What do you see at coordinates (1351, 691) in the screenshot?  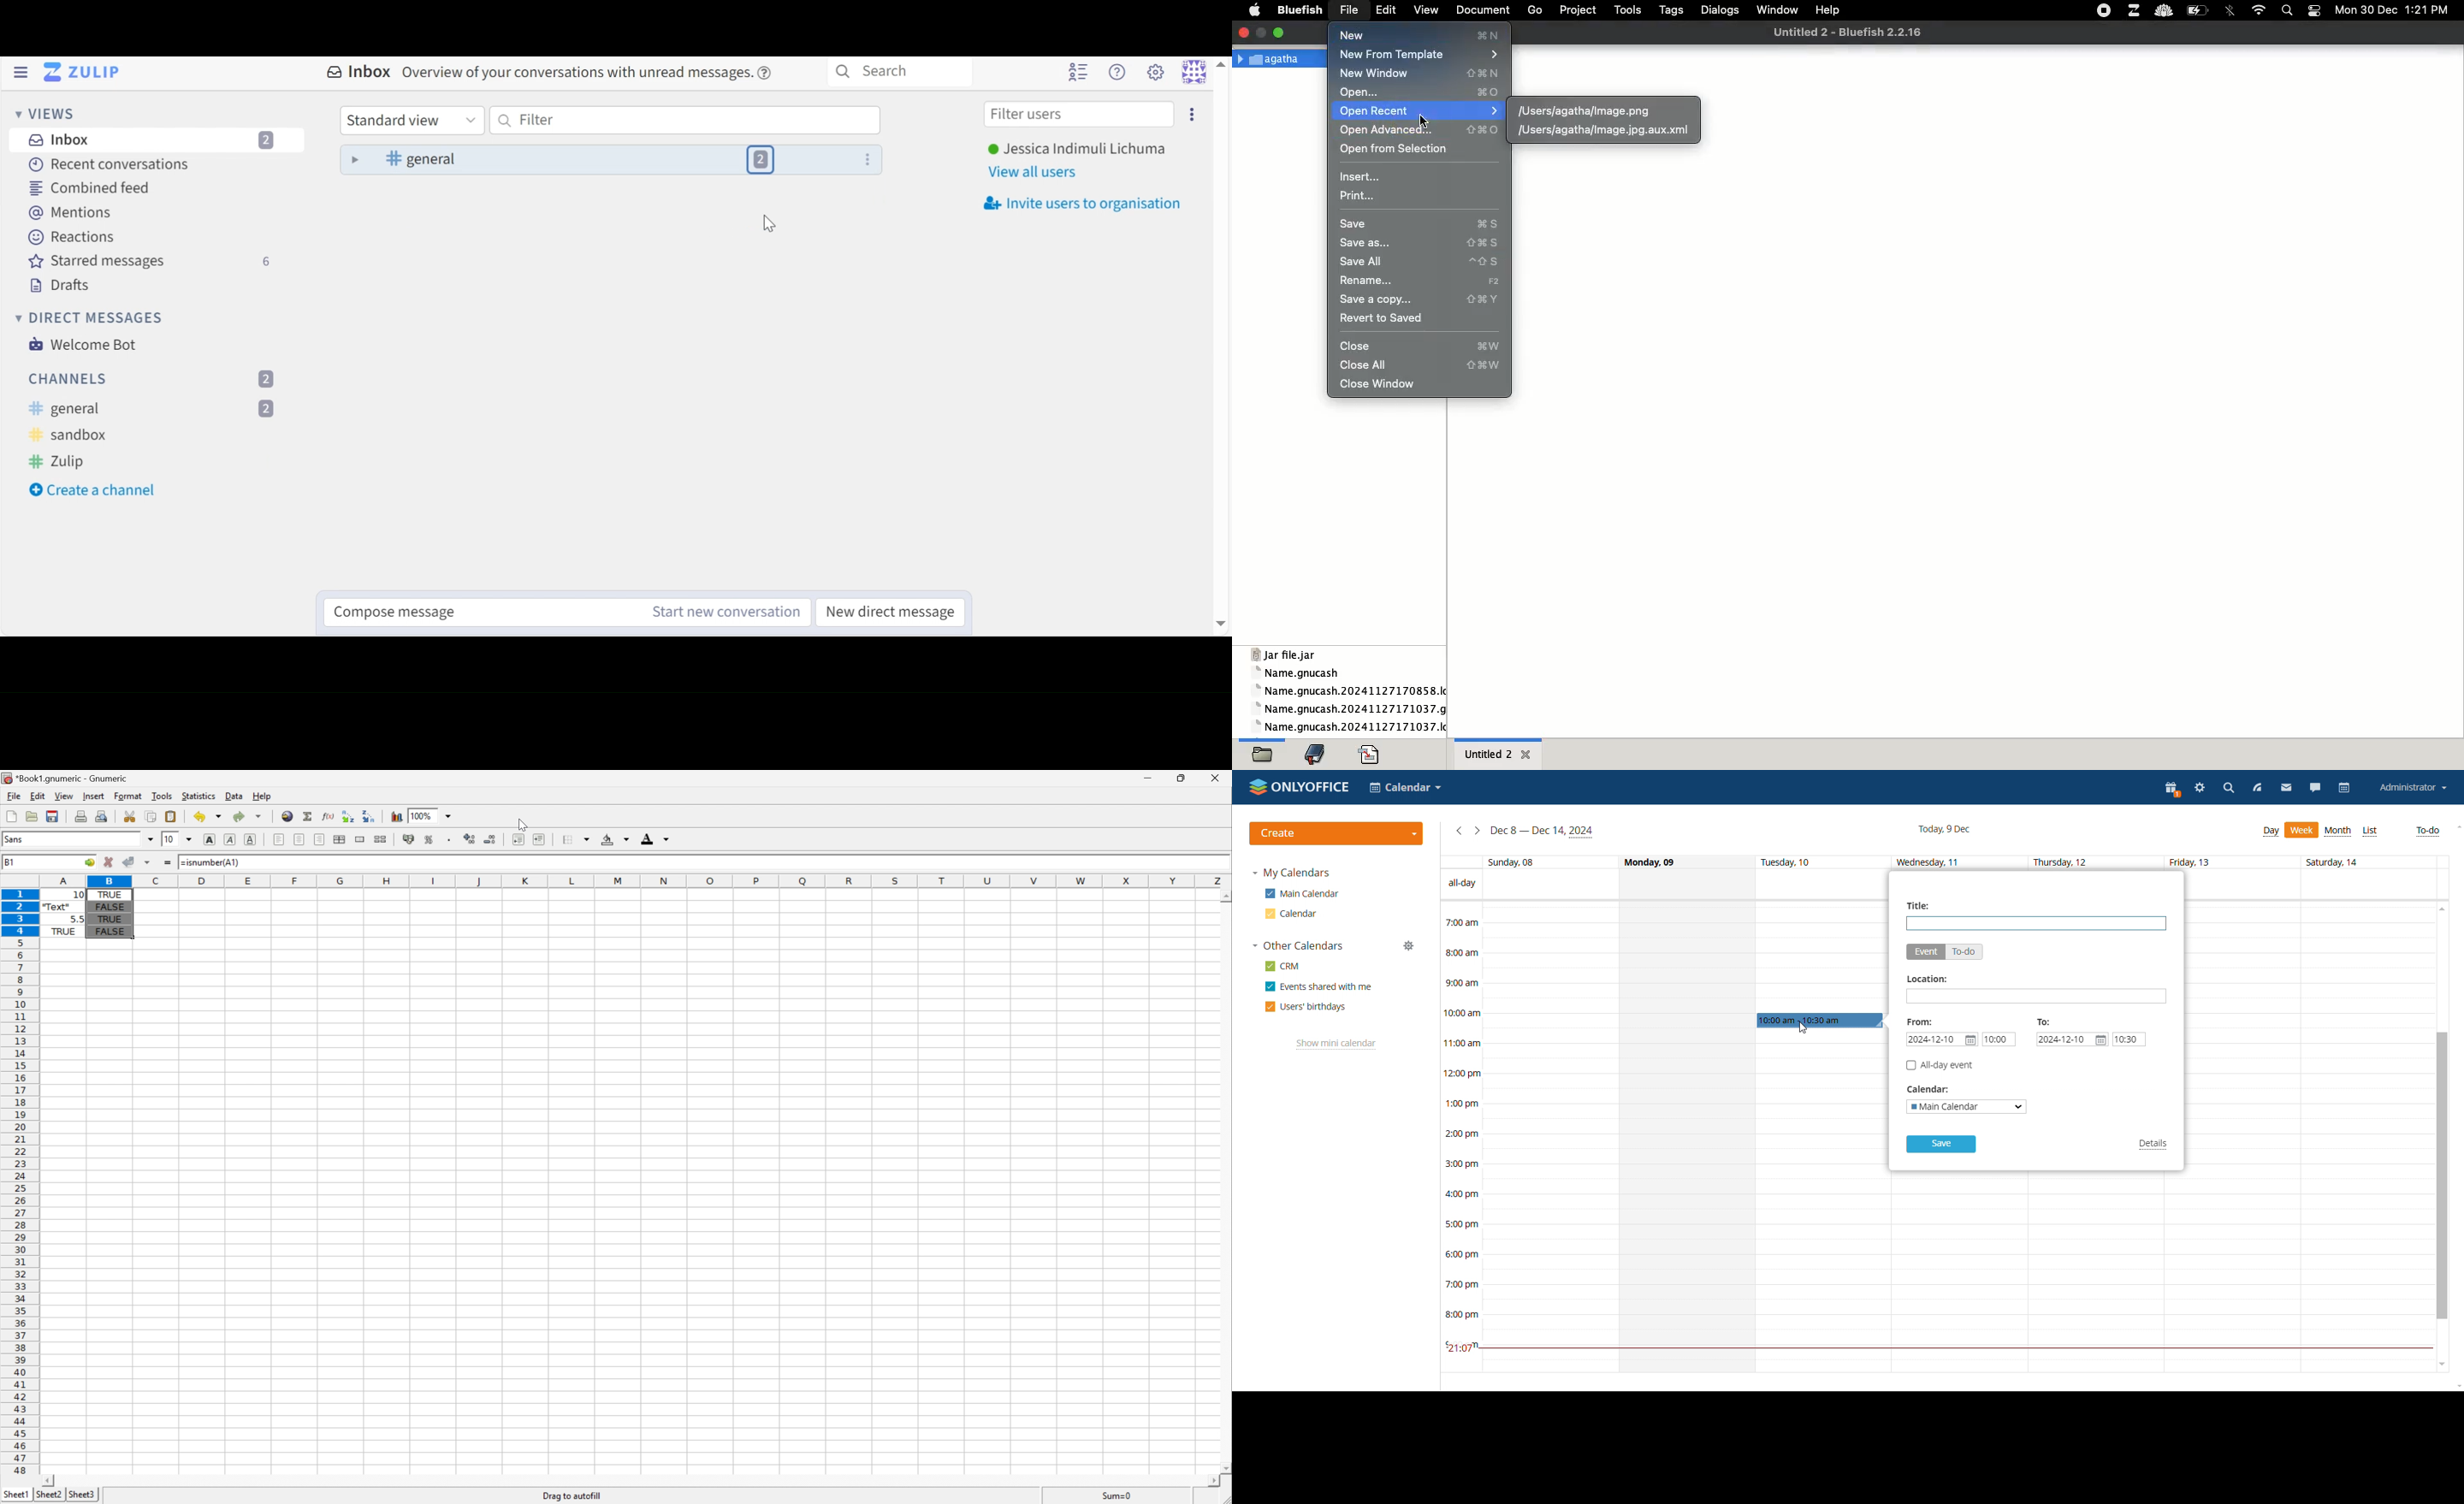 I see `name gnucash` at bounding box center [1351, 691].